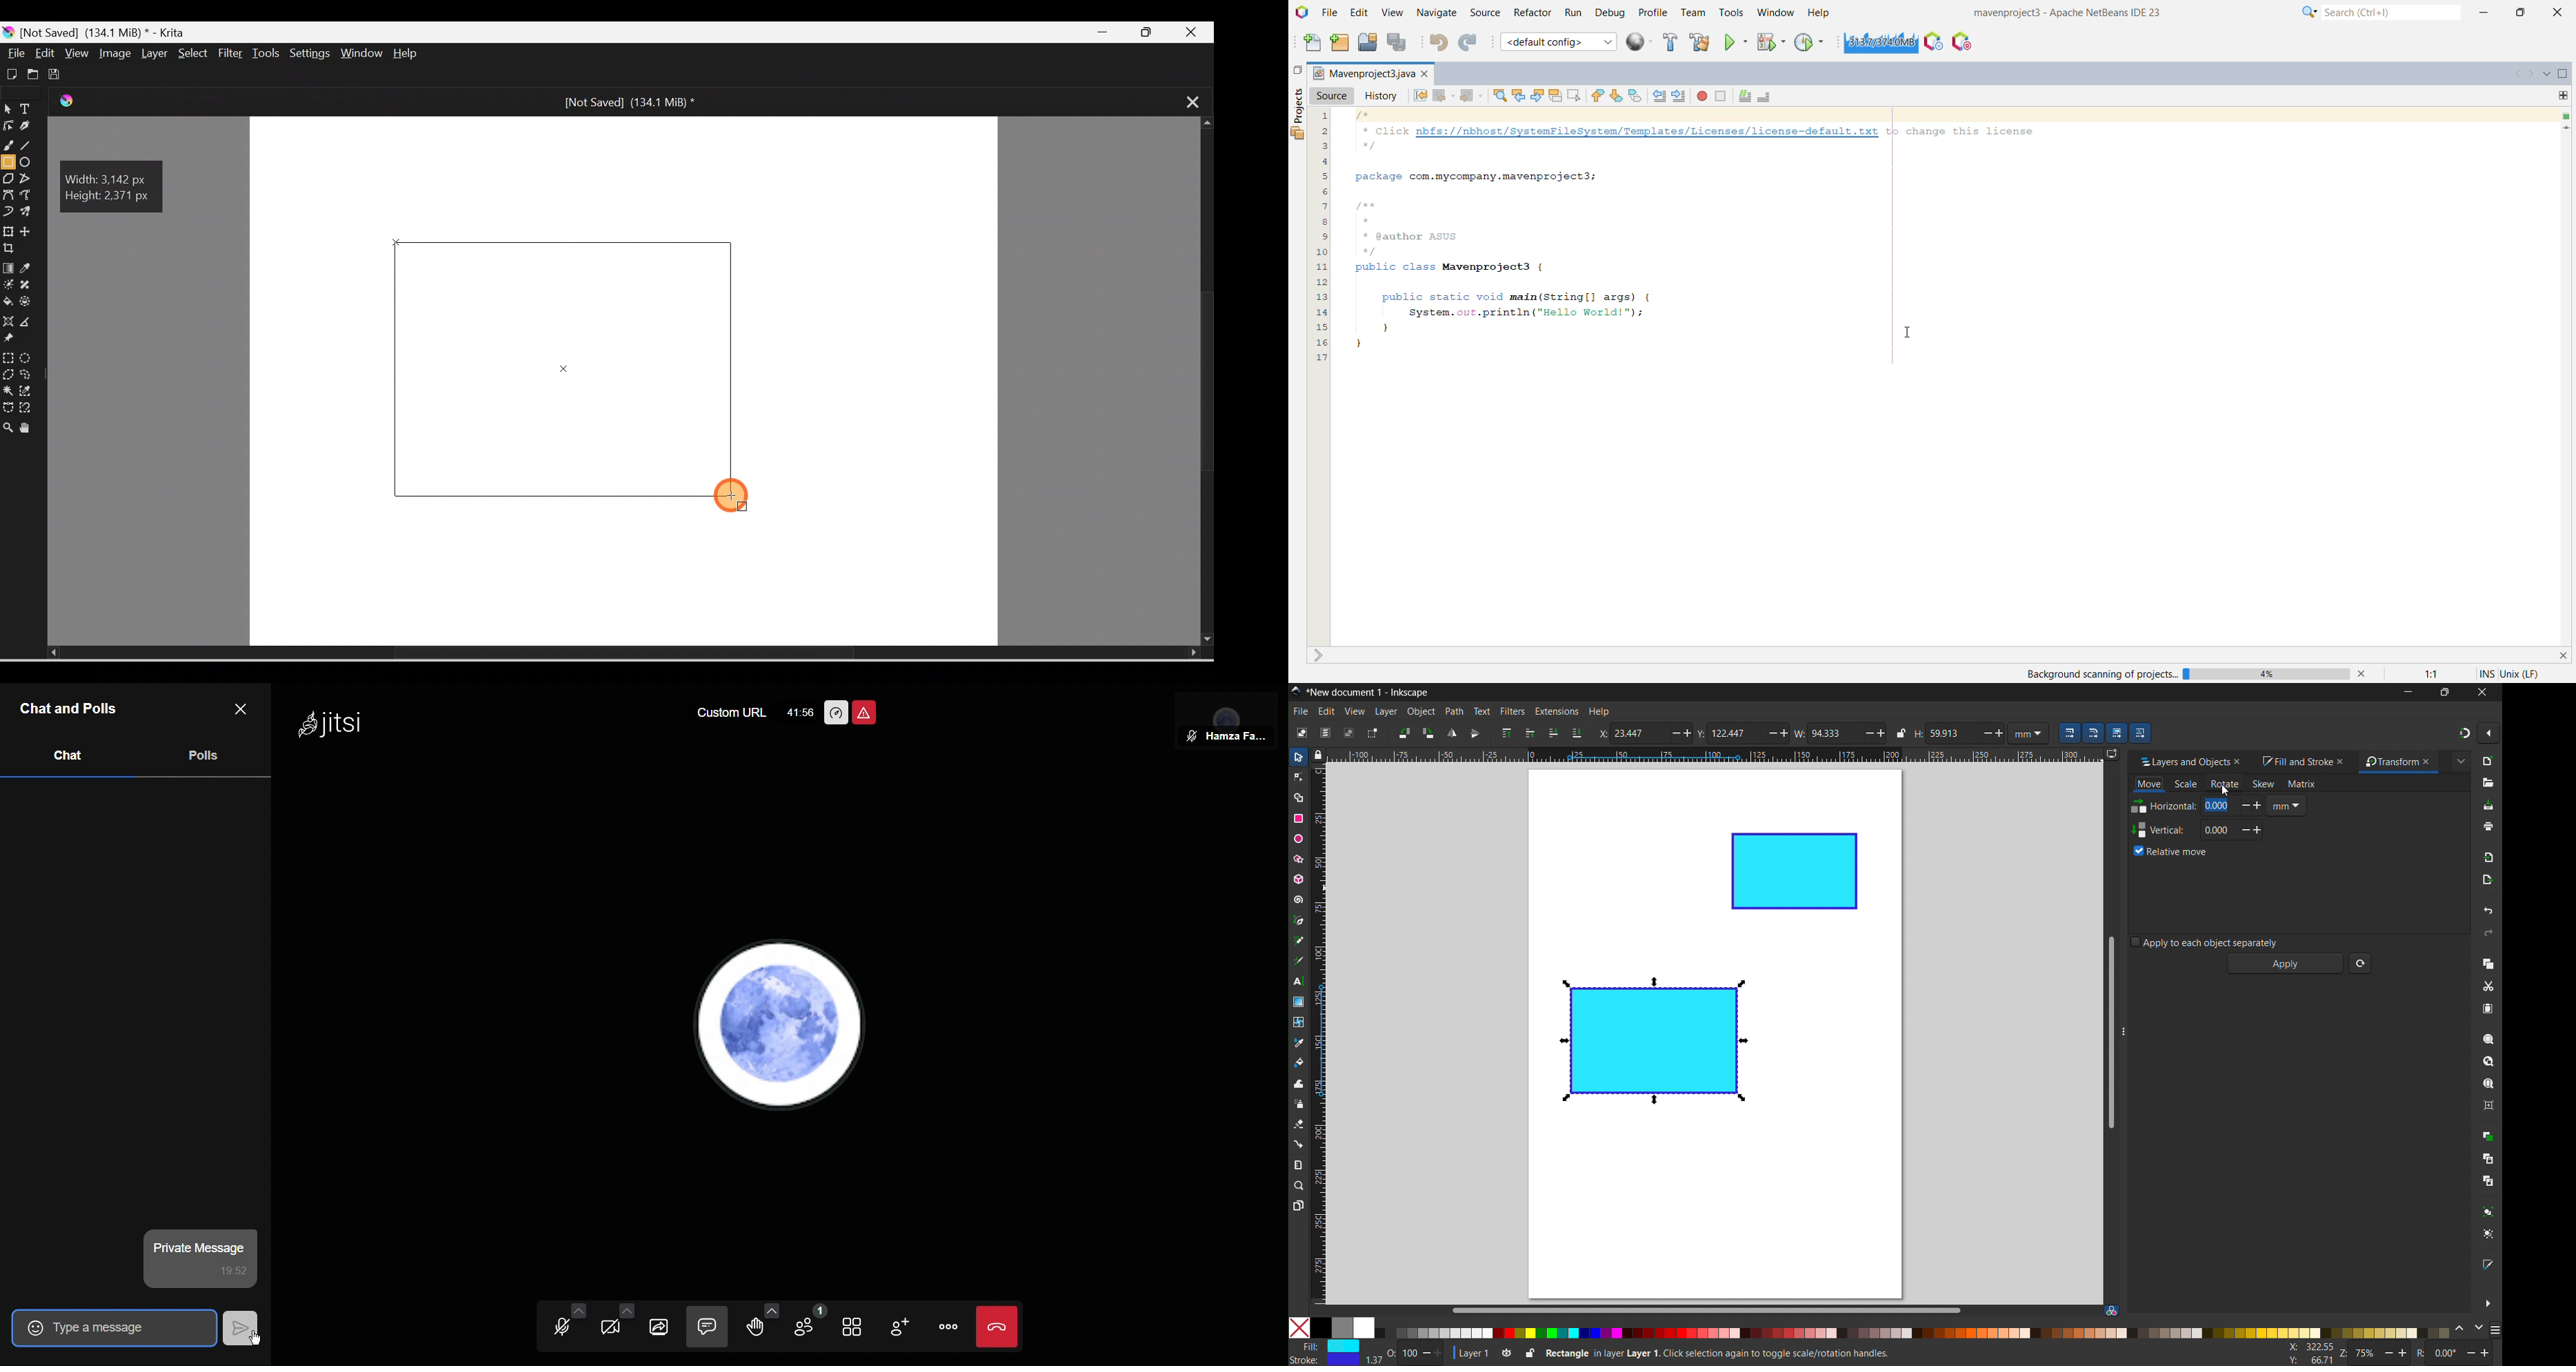 The height and width of the screenshot is (1372, 2576). Describe the element at coordinates (2488, 933) in the screenshot. I see `redo` at that location.